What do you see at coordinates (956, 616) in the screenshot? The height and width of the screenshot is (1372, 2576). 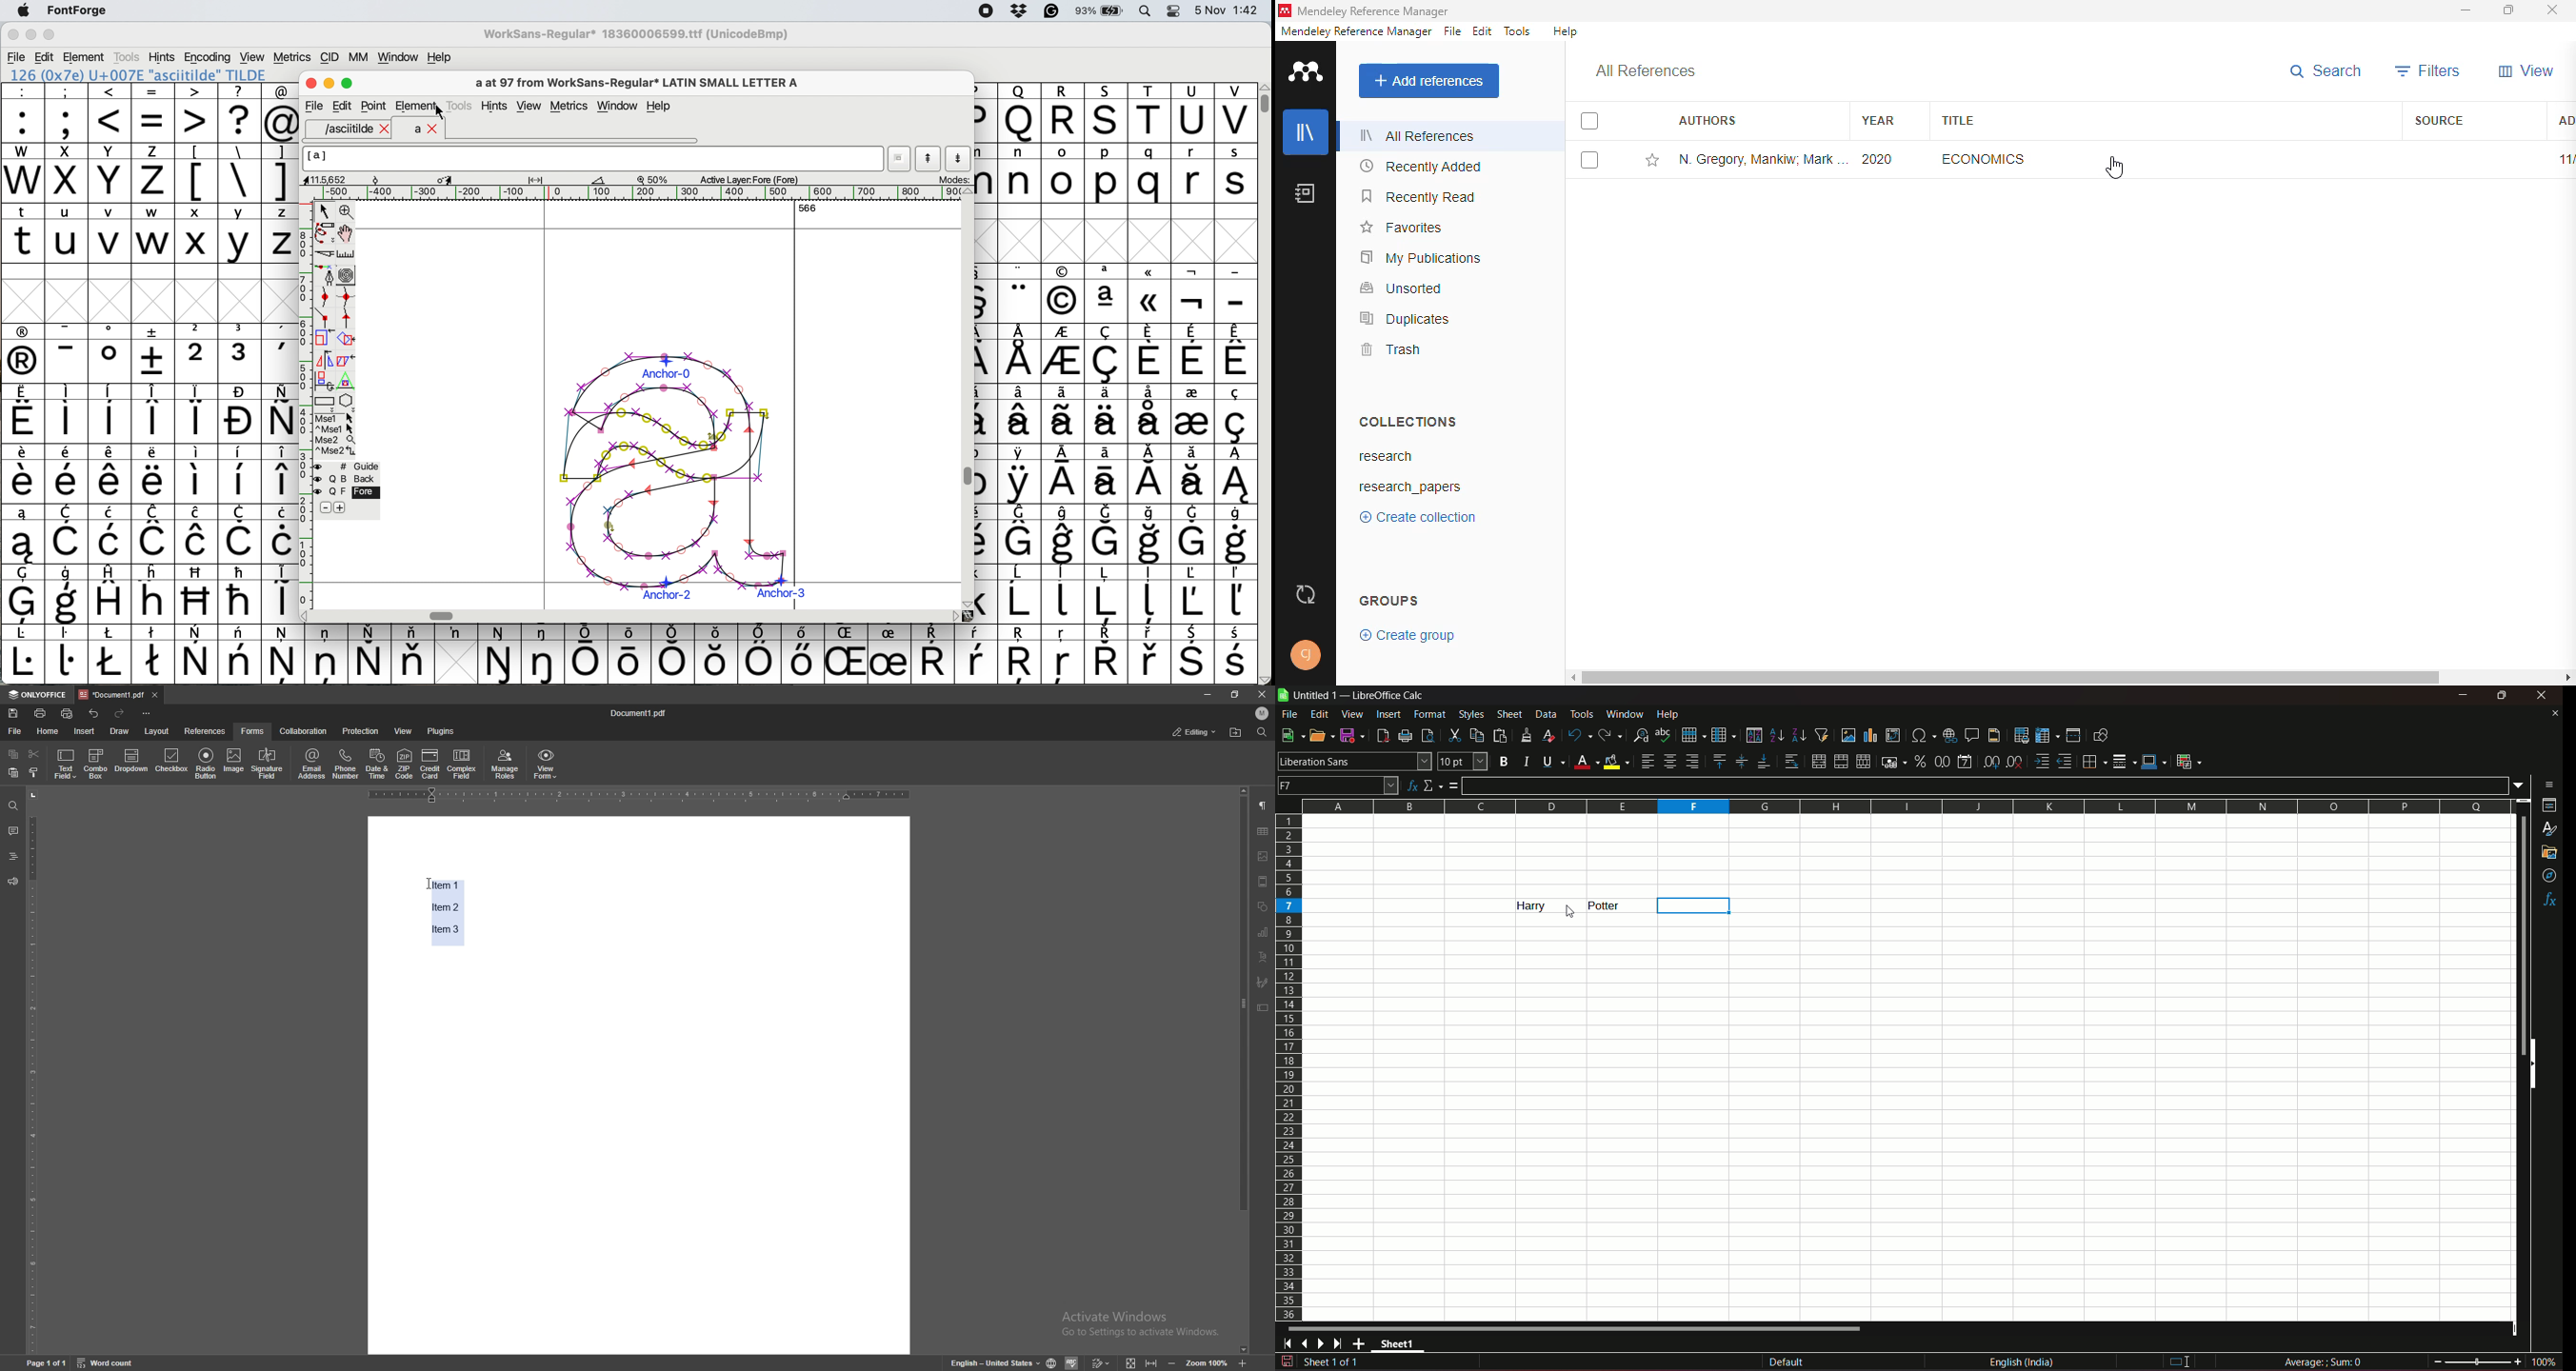 I see `scroll button` at bounding box center [956, 616].